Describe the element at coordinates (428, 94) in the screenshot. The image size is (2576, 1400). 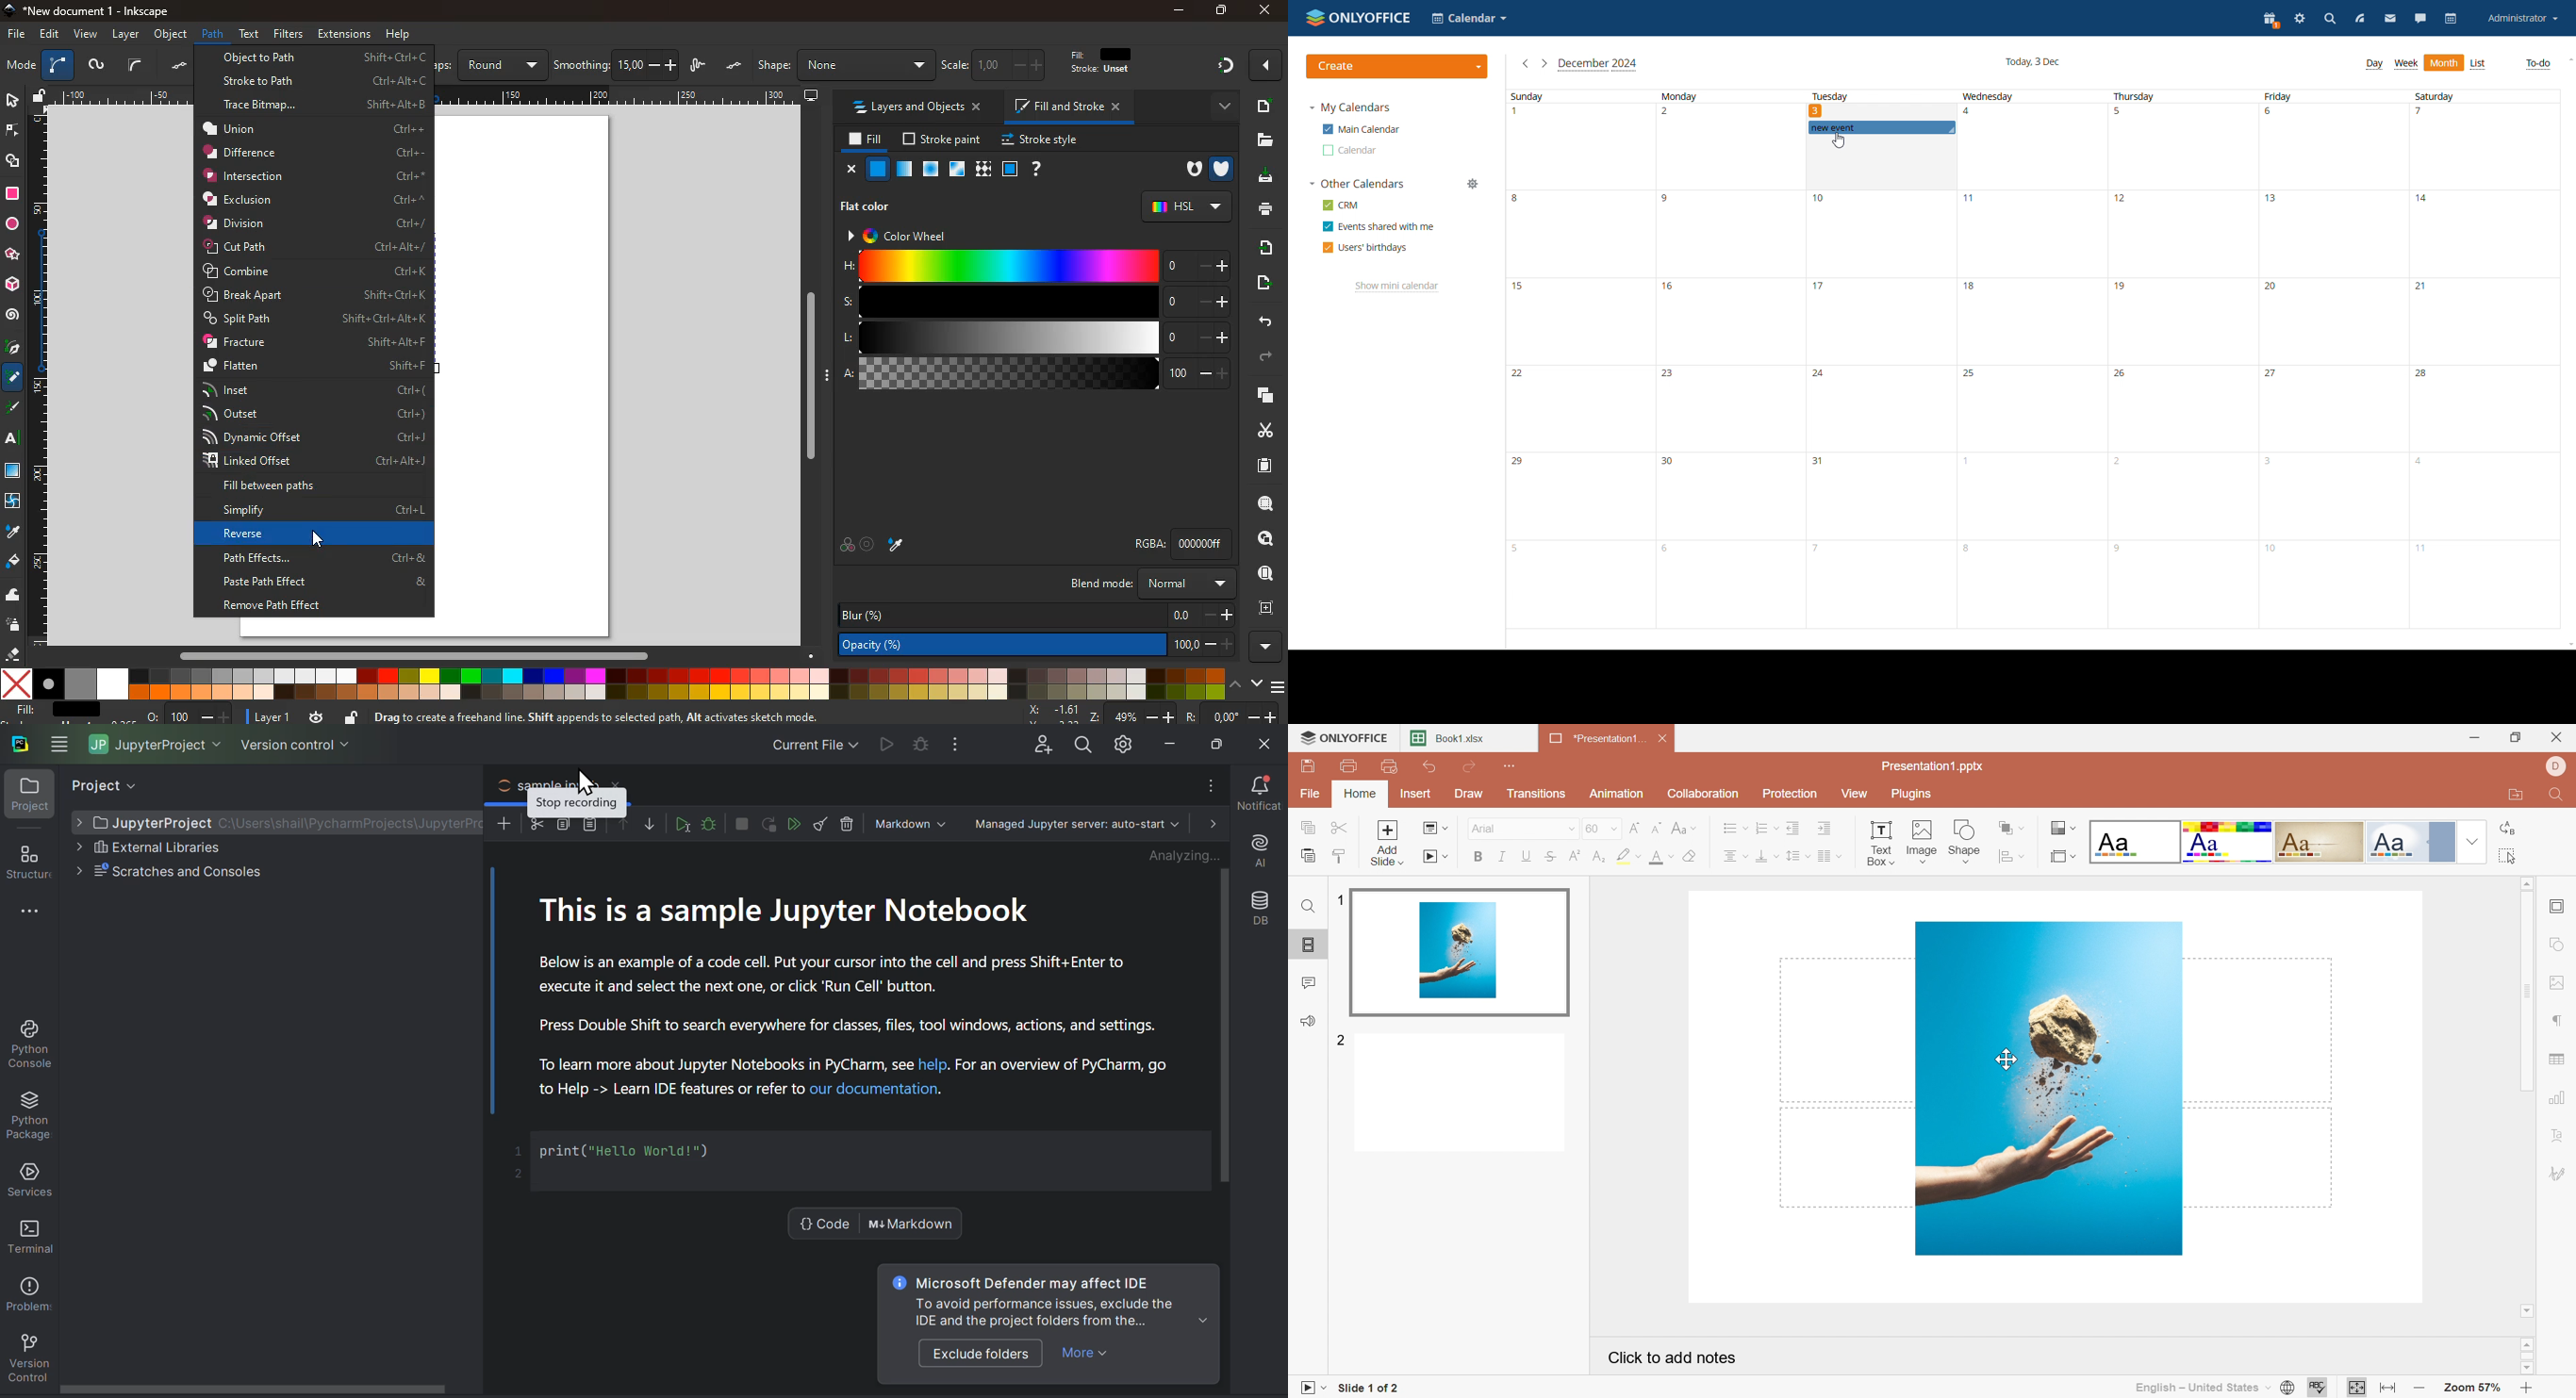
I see `Scale` at that location.